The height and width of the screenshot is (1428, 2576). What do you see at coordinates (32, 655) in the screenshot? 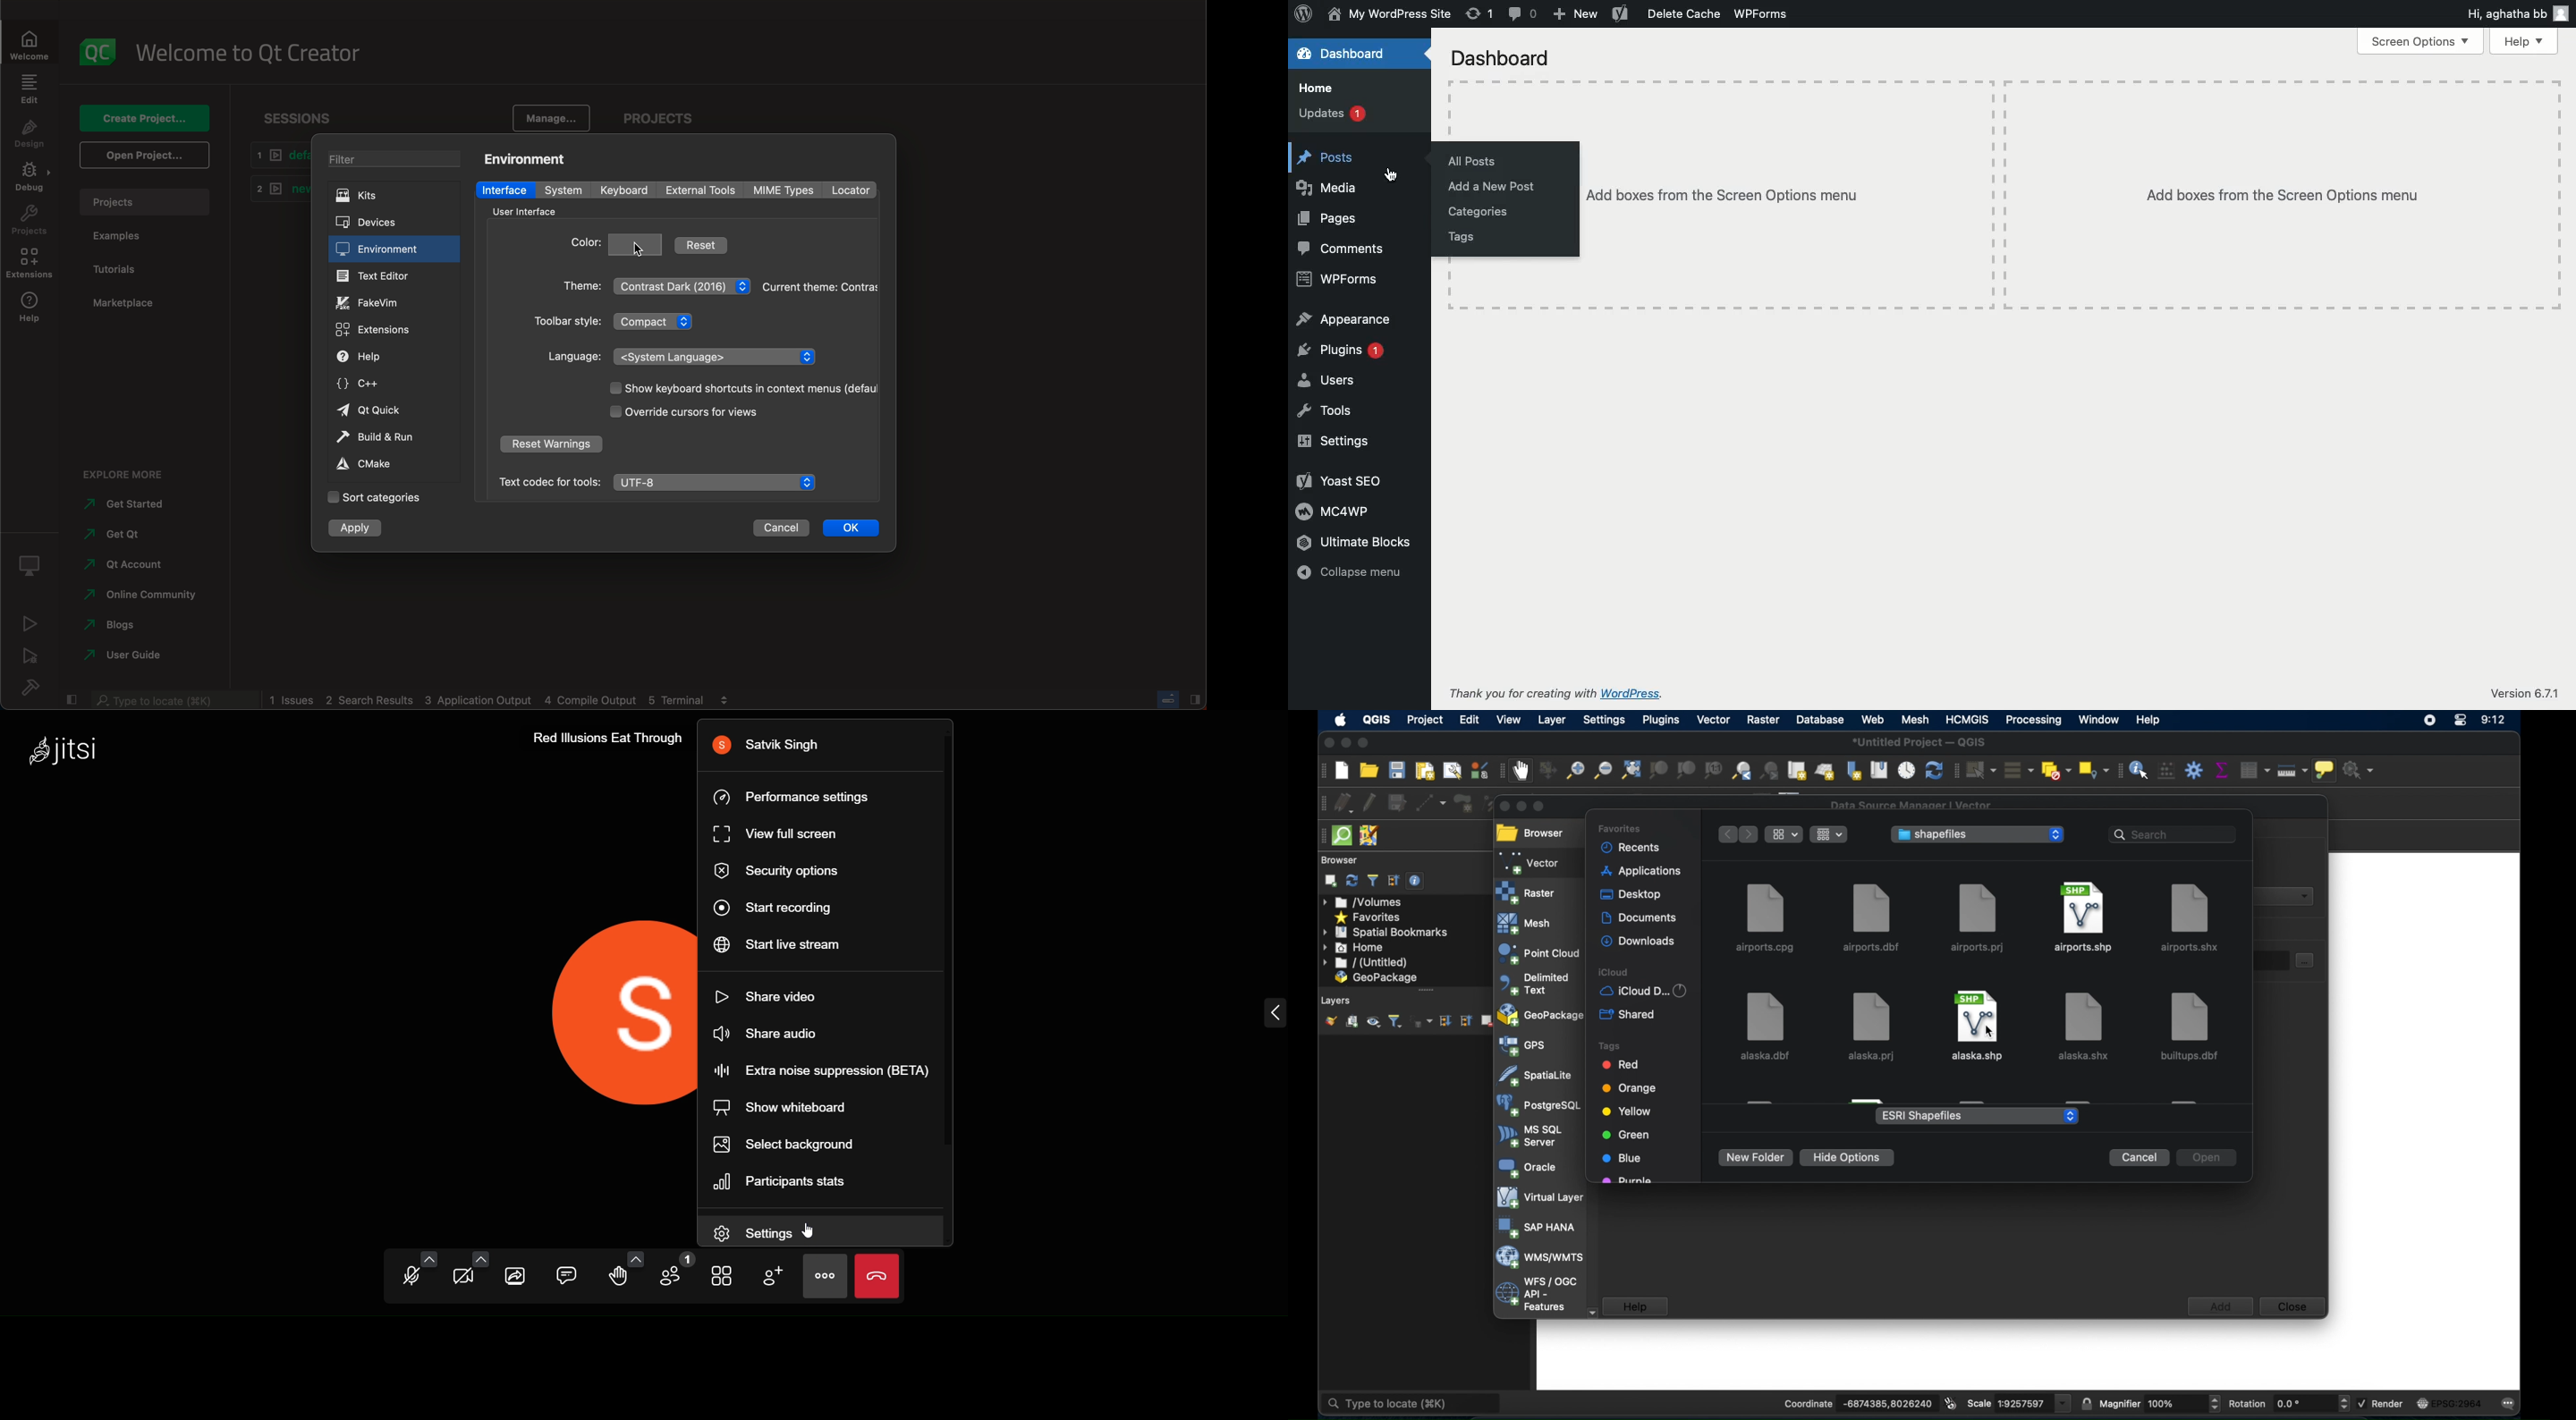
I see `run debug` at bounding box center [32, 655].